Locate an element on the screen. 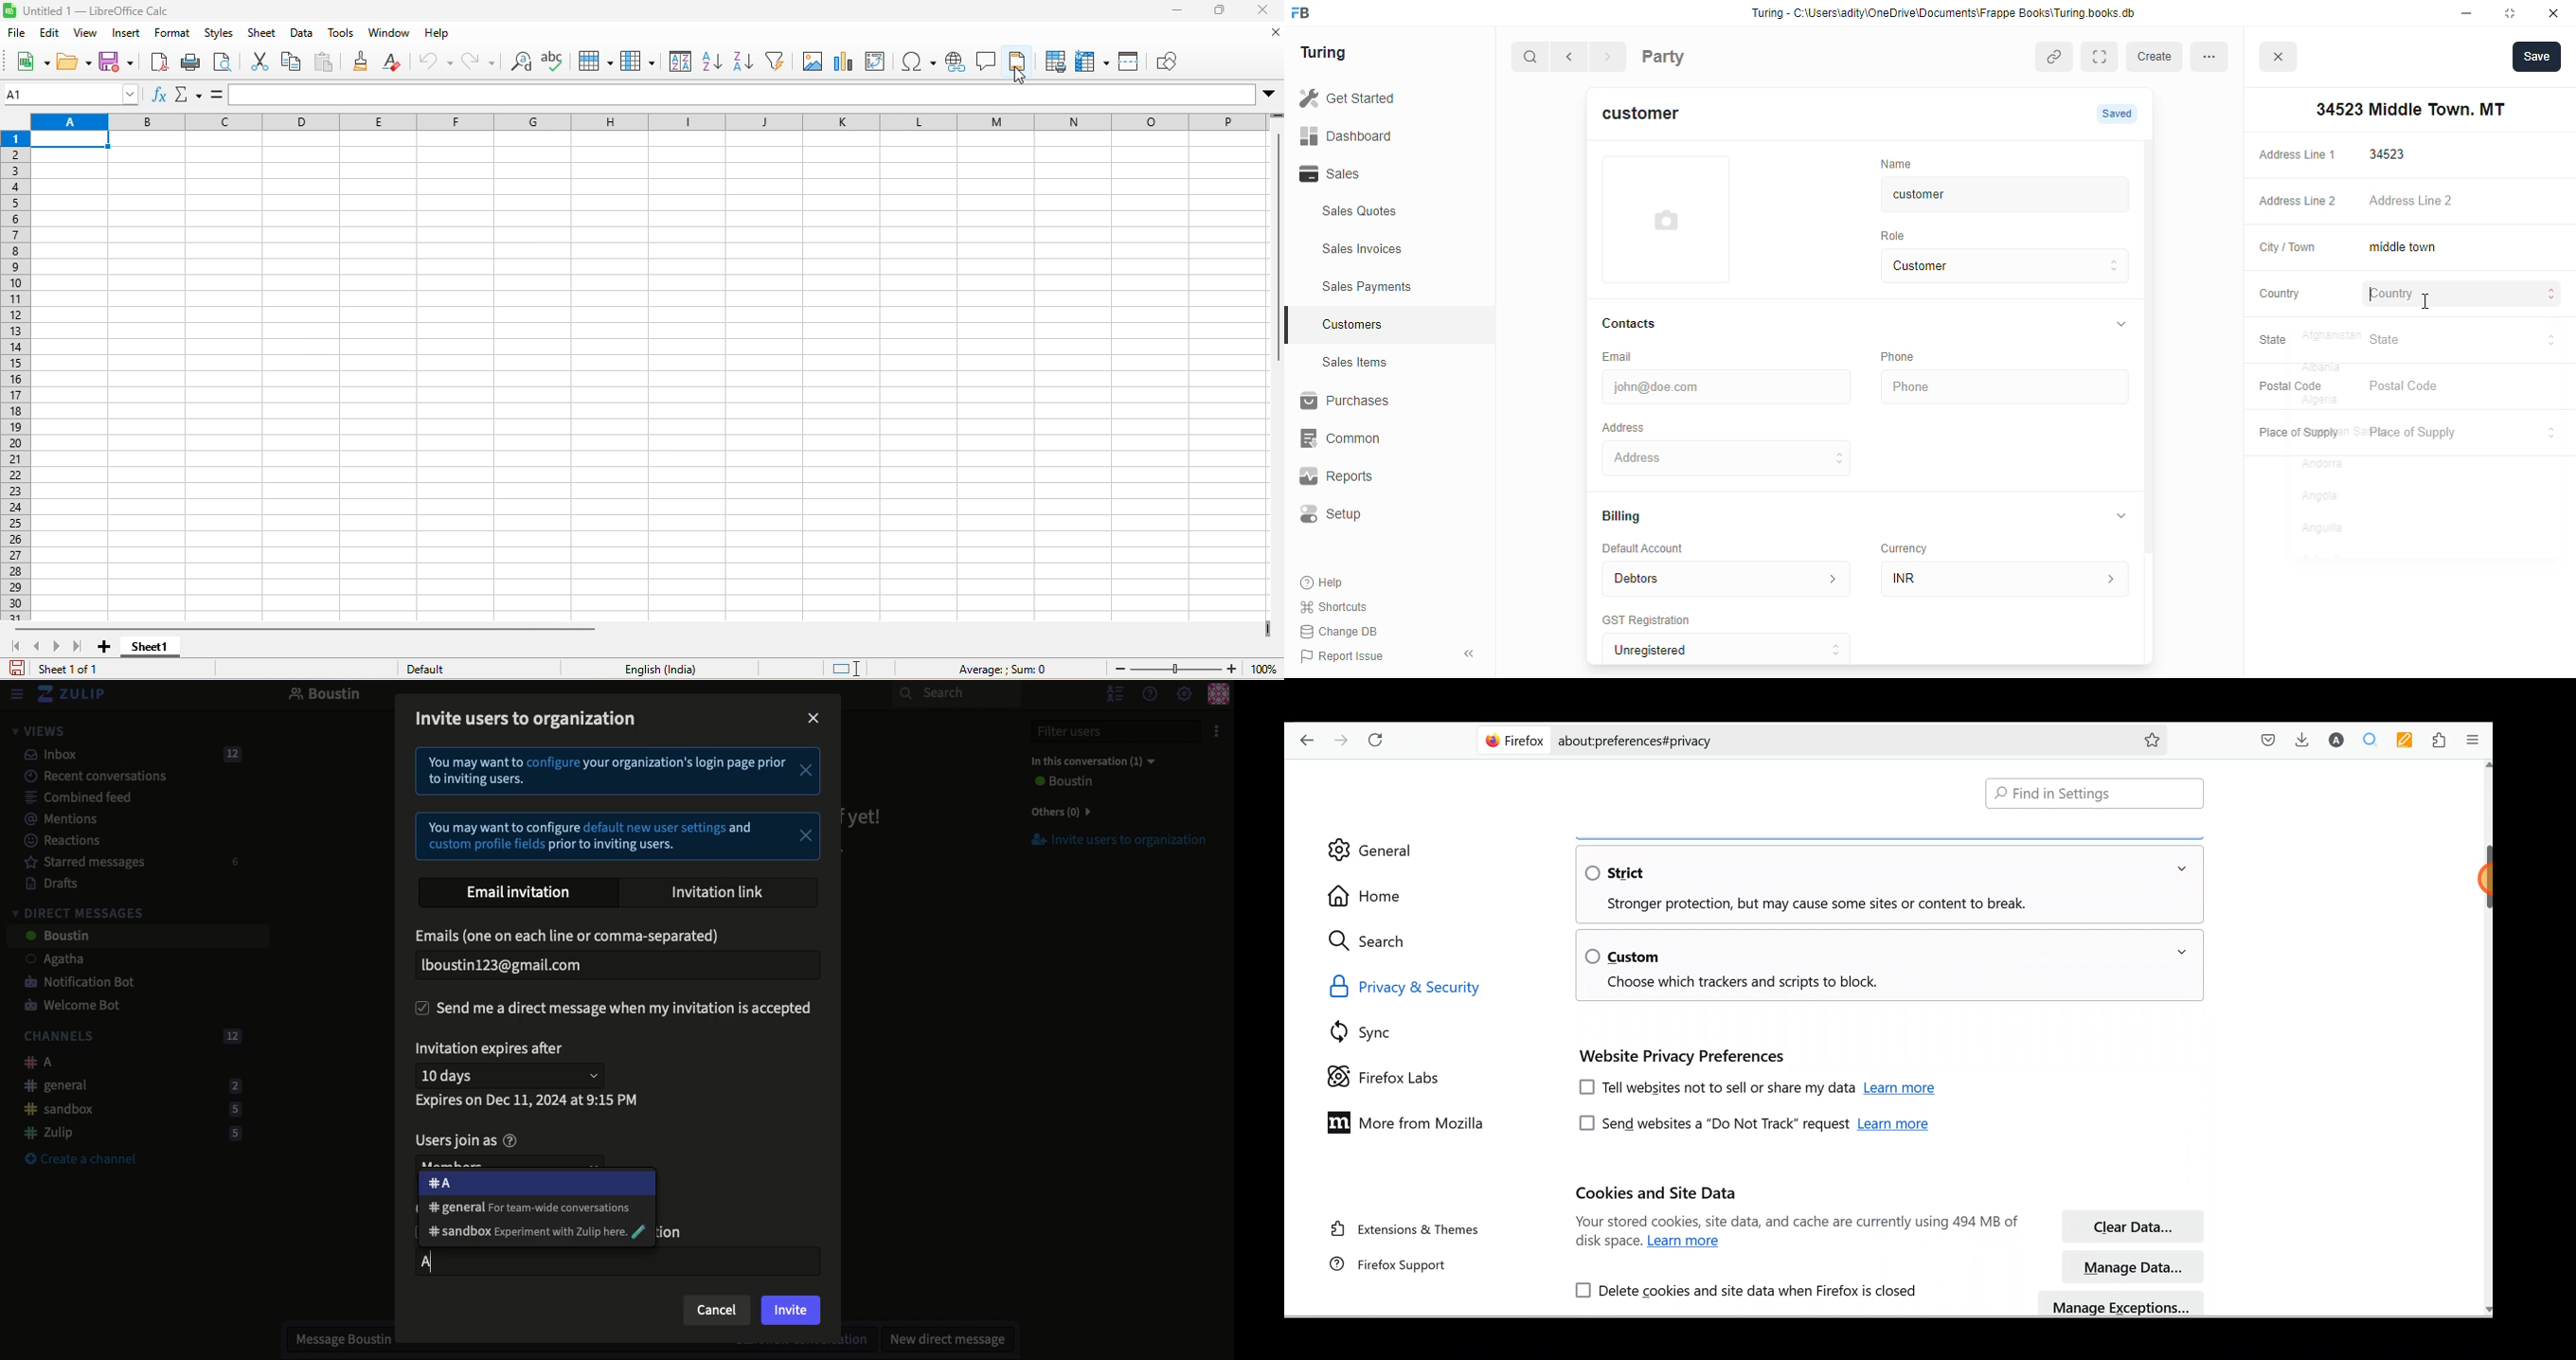 This screenshot has height=1372, width=2576. General is located at coordinates (1387, 847).